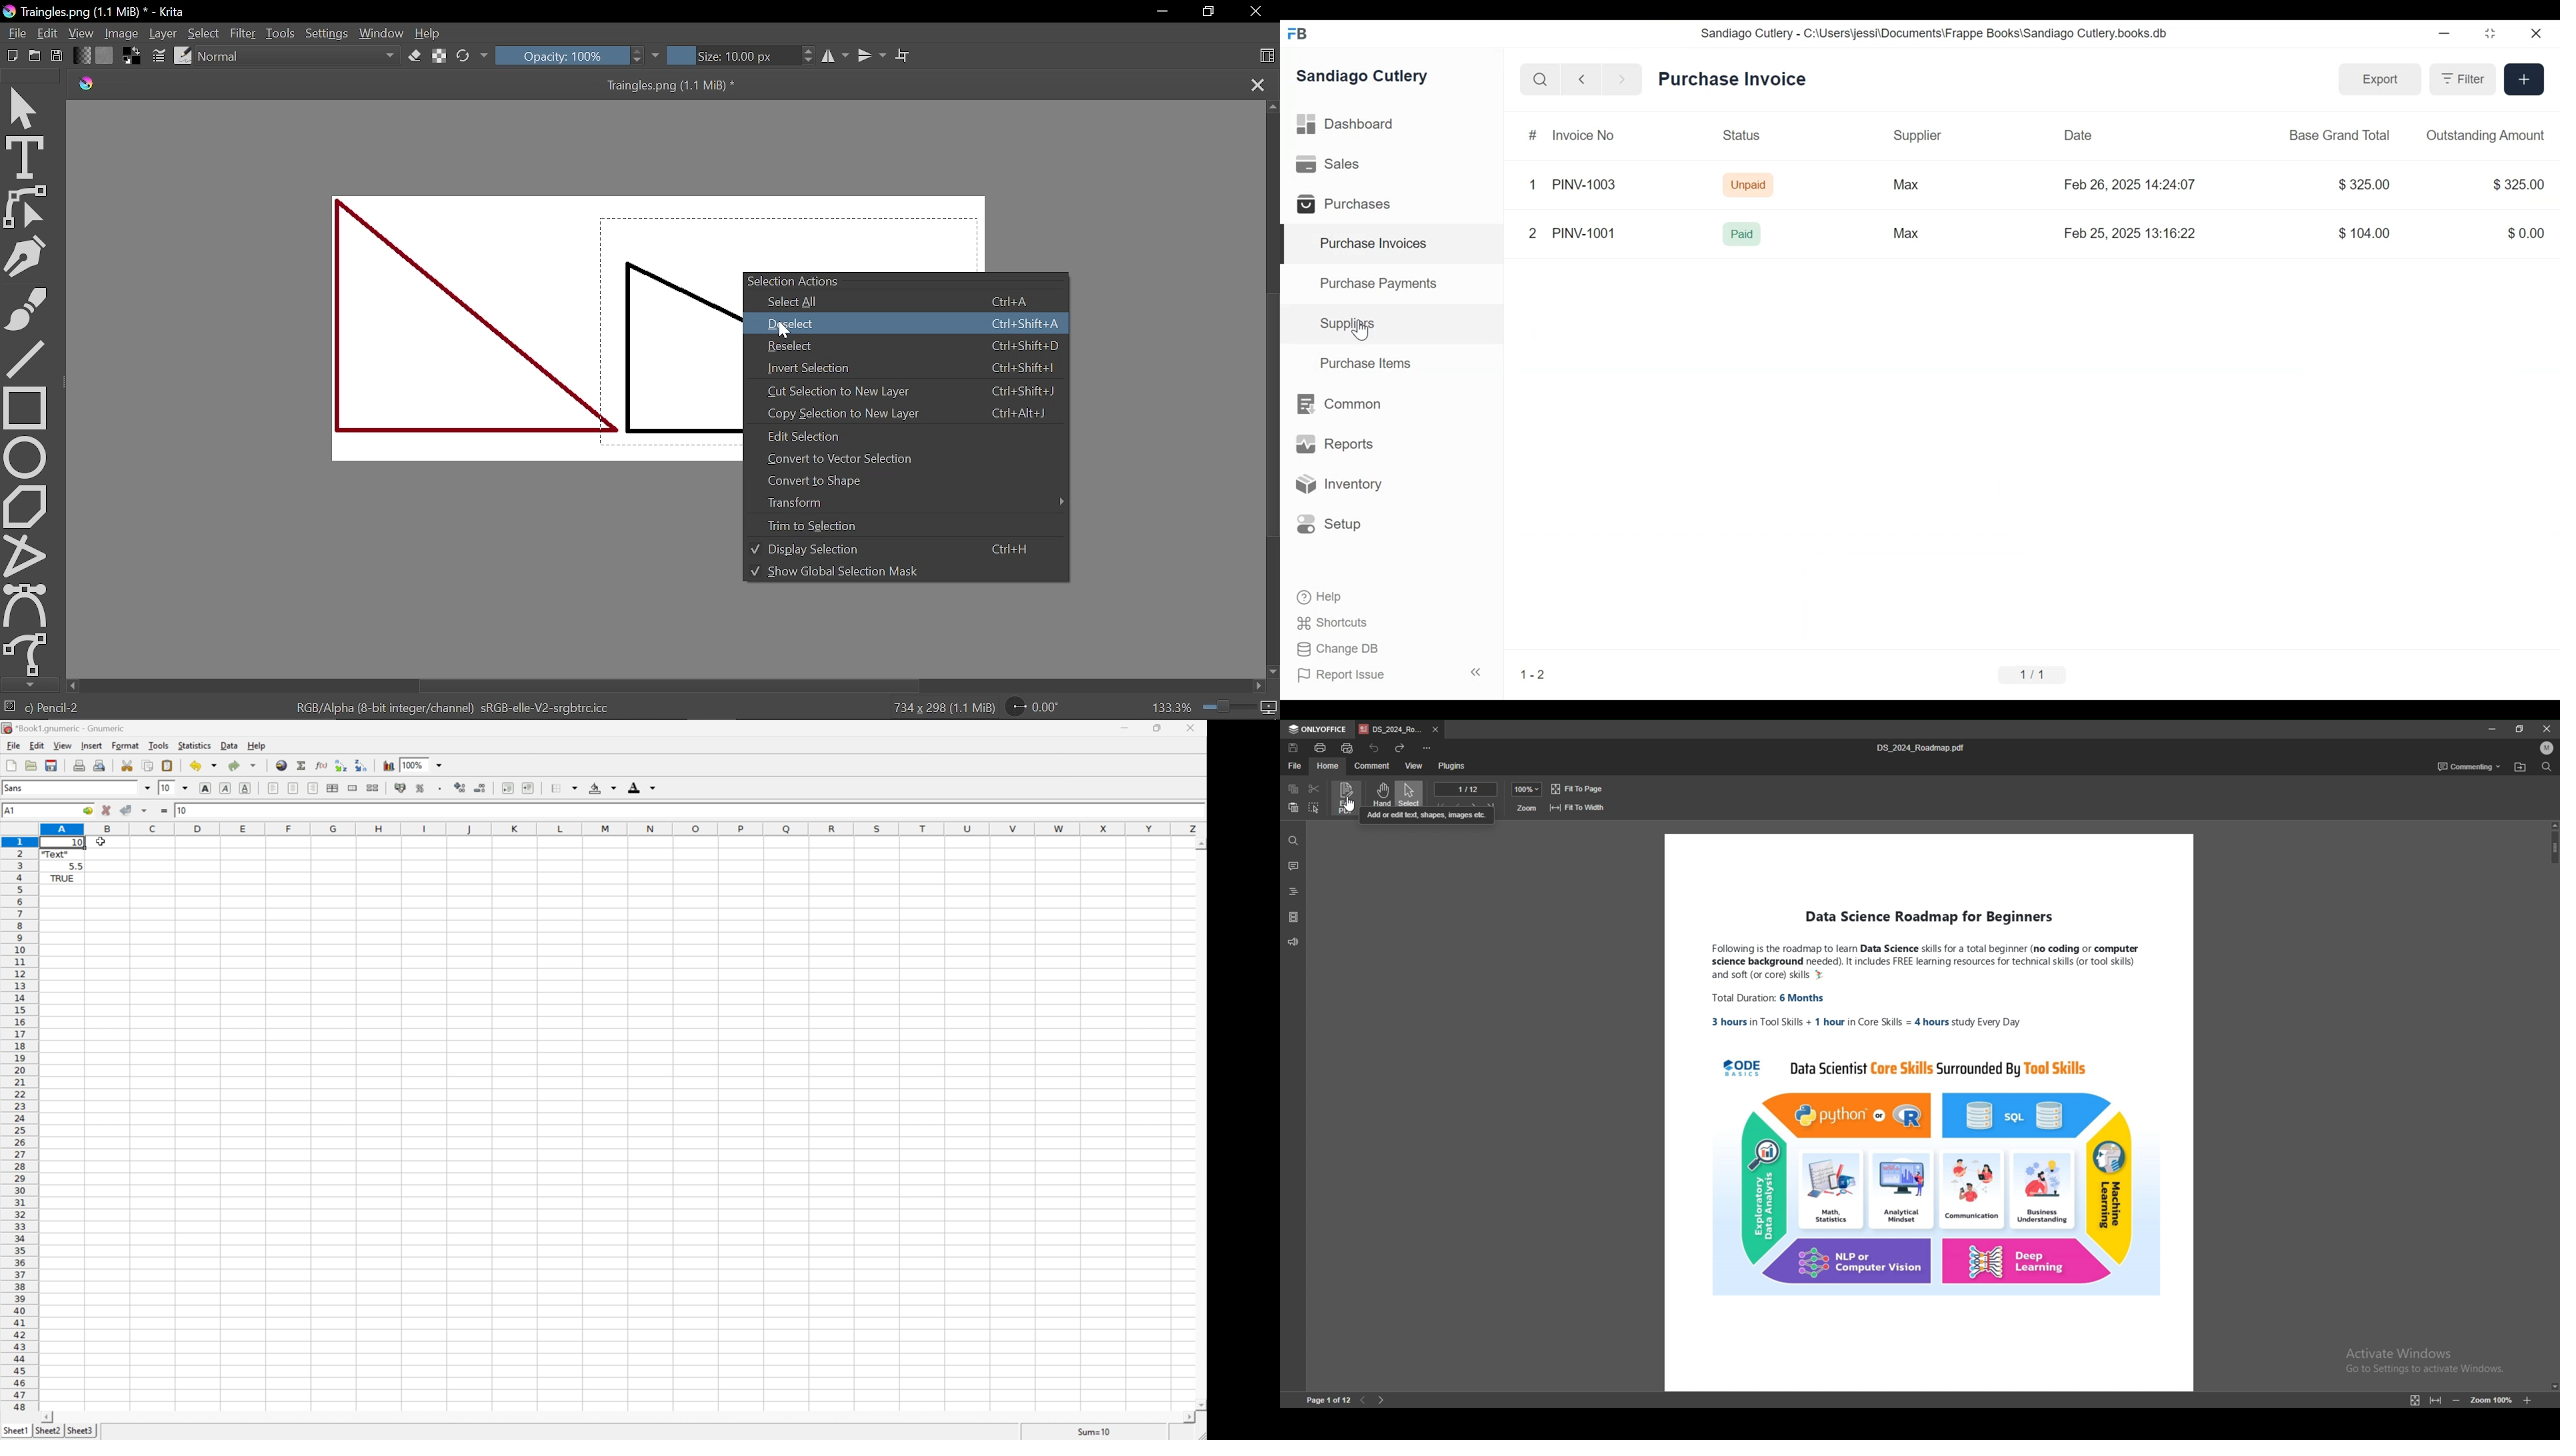 This screenshot has height=1456, width=2576. What do you see at coordinates (1325, 597) in the screenshot?
I see ` Help` at bounding box center [1325, 597].